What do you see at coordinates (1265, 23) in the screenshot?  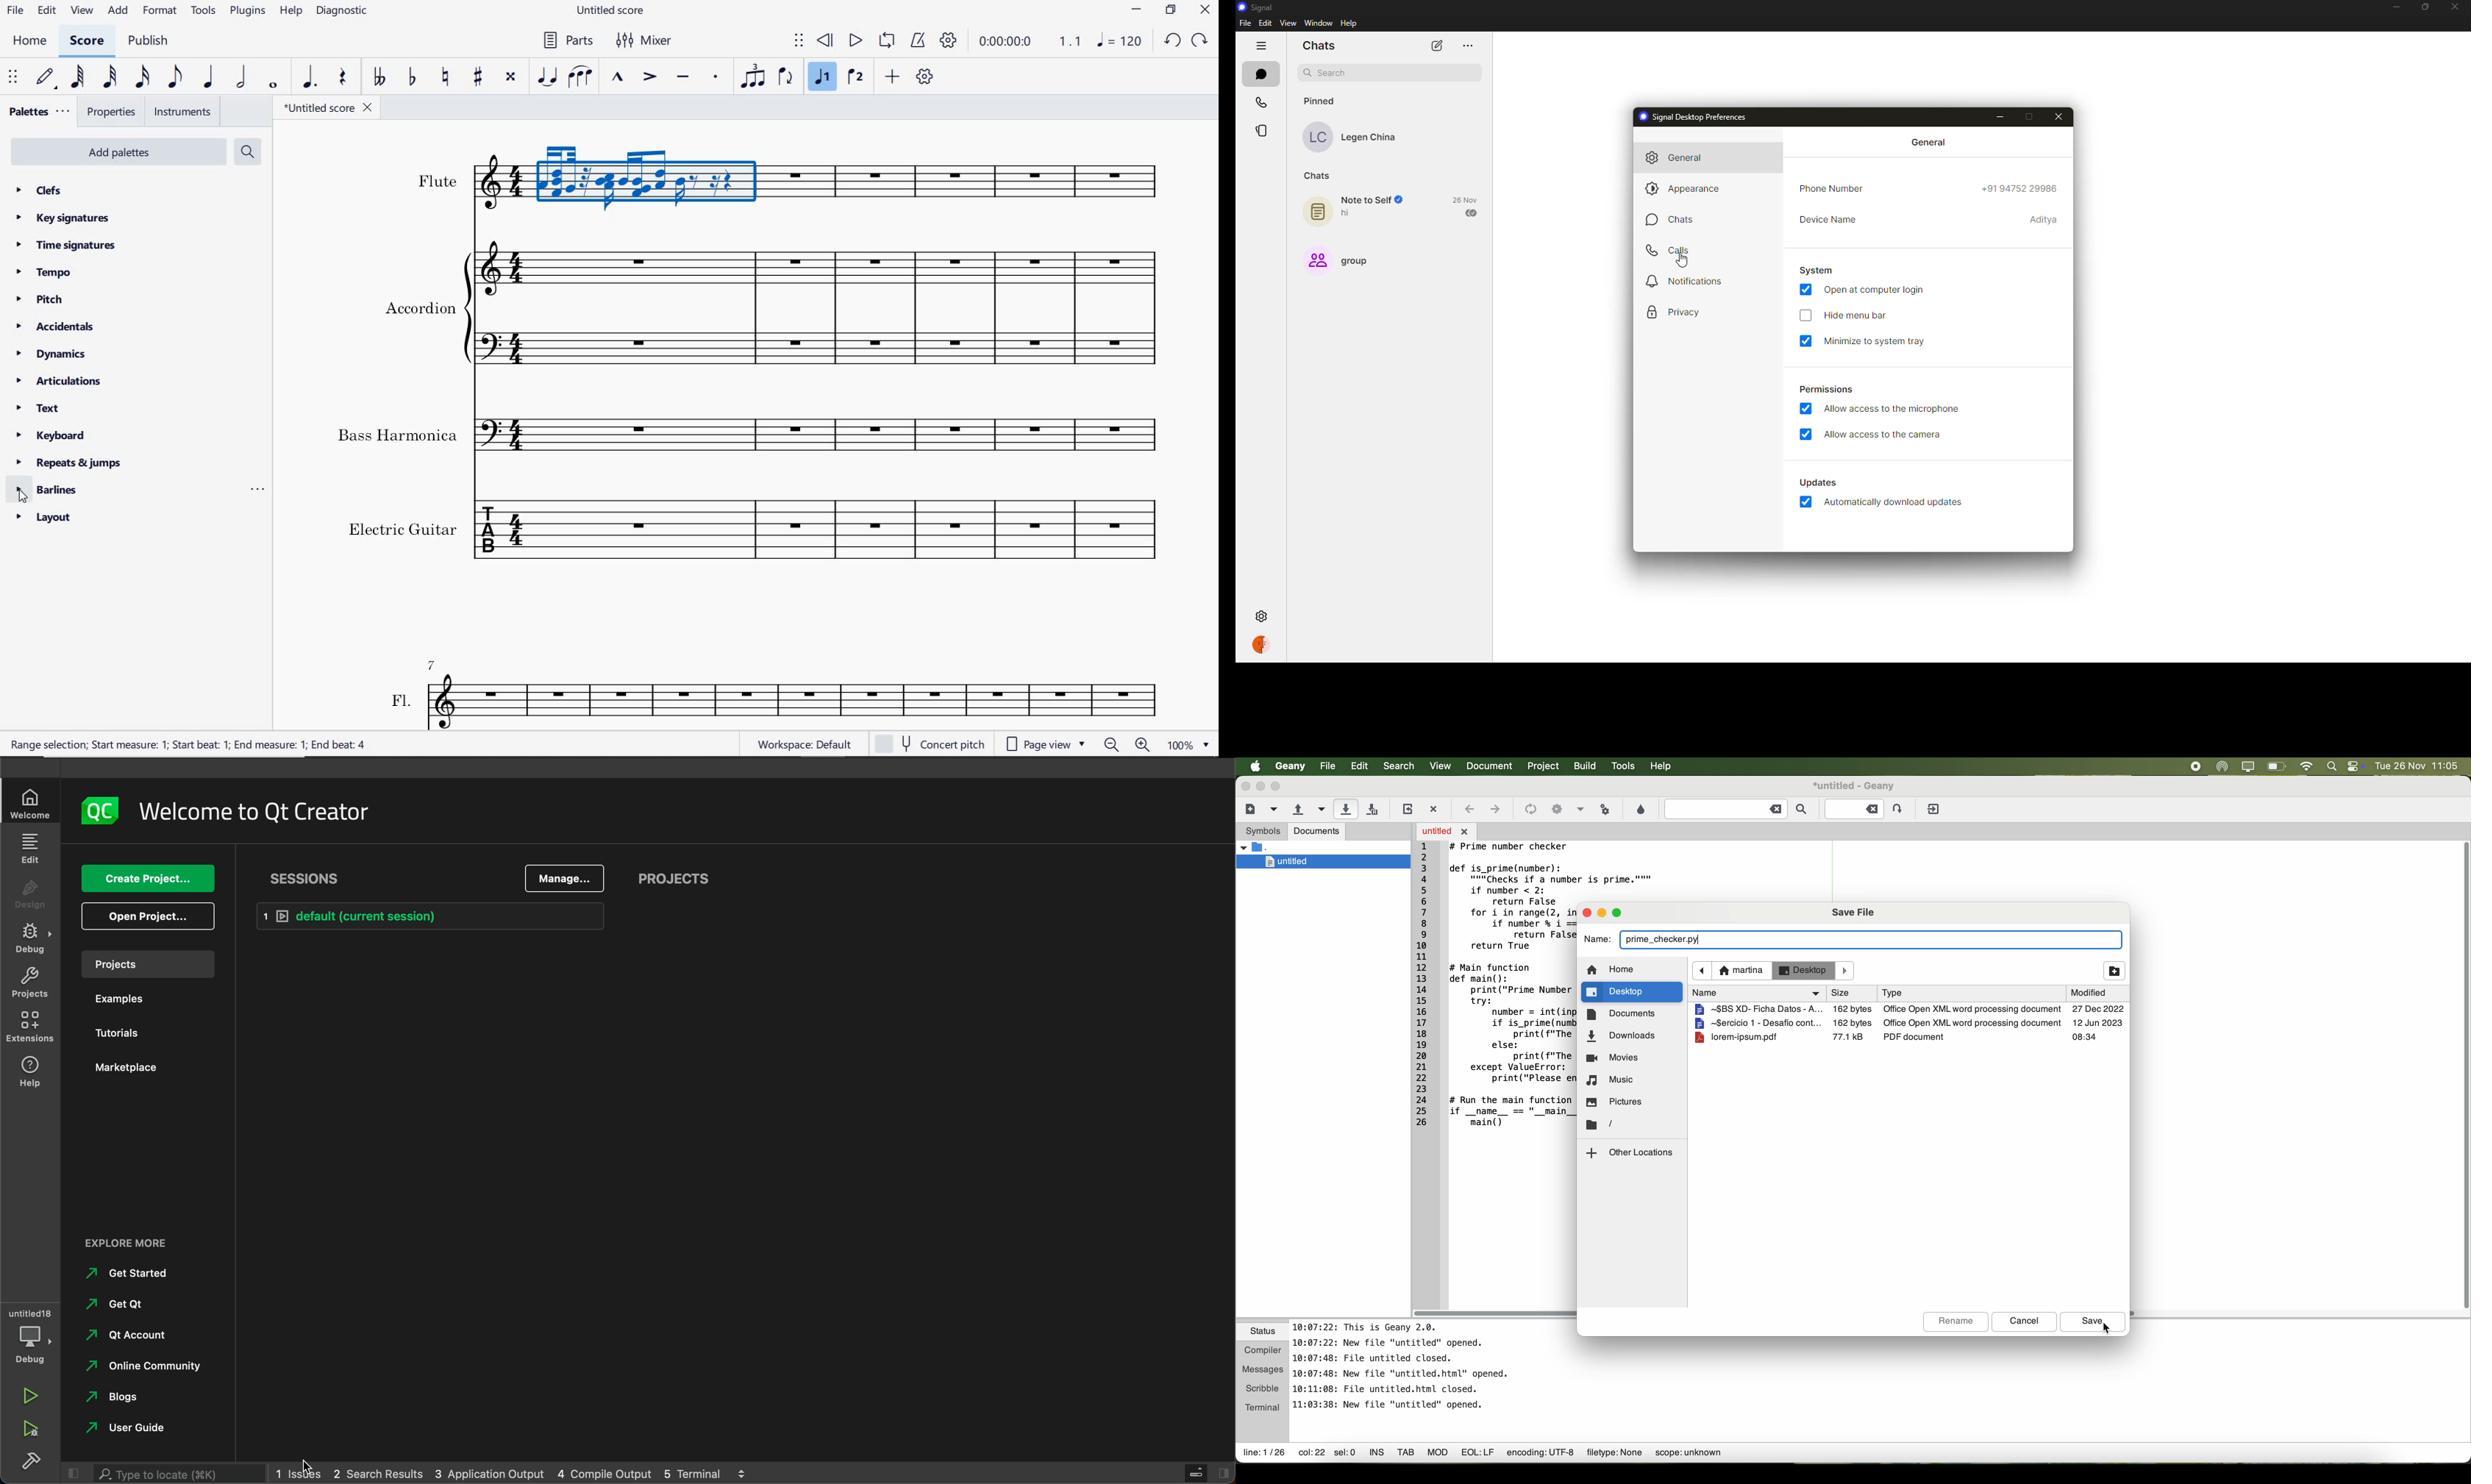 I see `edit` at bounding box center [1265, 23].